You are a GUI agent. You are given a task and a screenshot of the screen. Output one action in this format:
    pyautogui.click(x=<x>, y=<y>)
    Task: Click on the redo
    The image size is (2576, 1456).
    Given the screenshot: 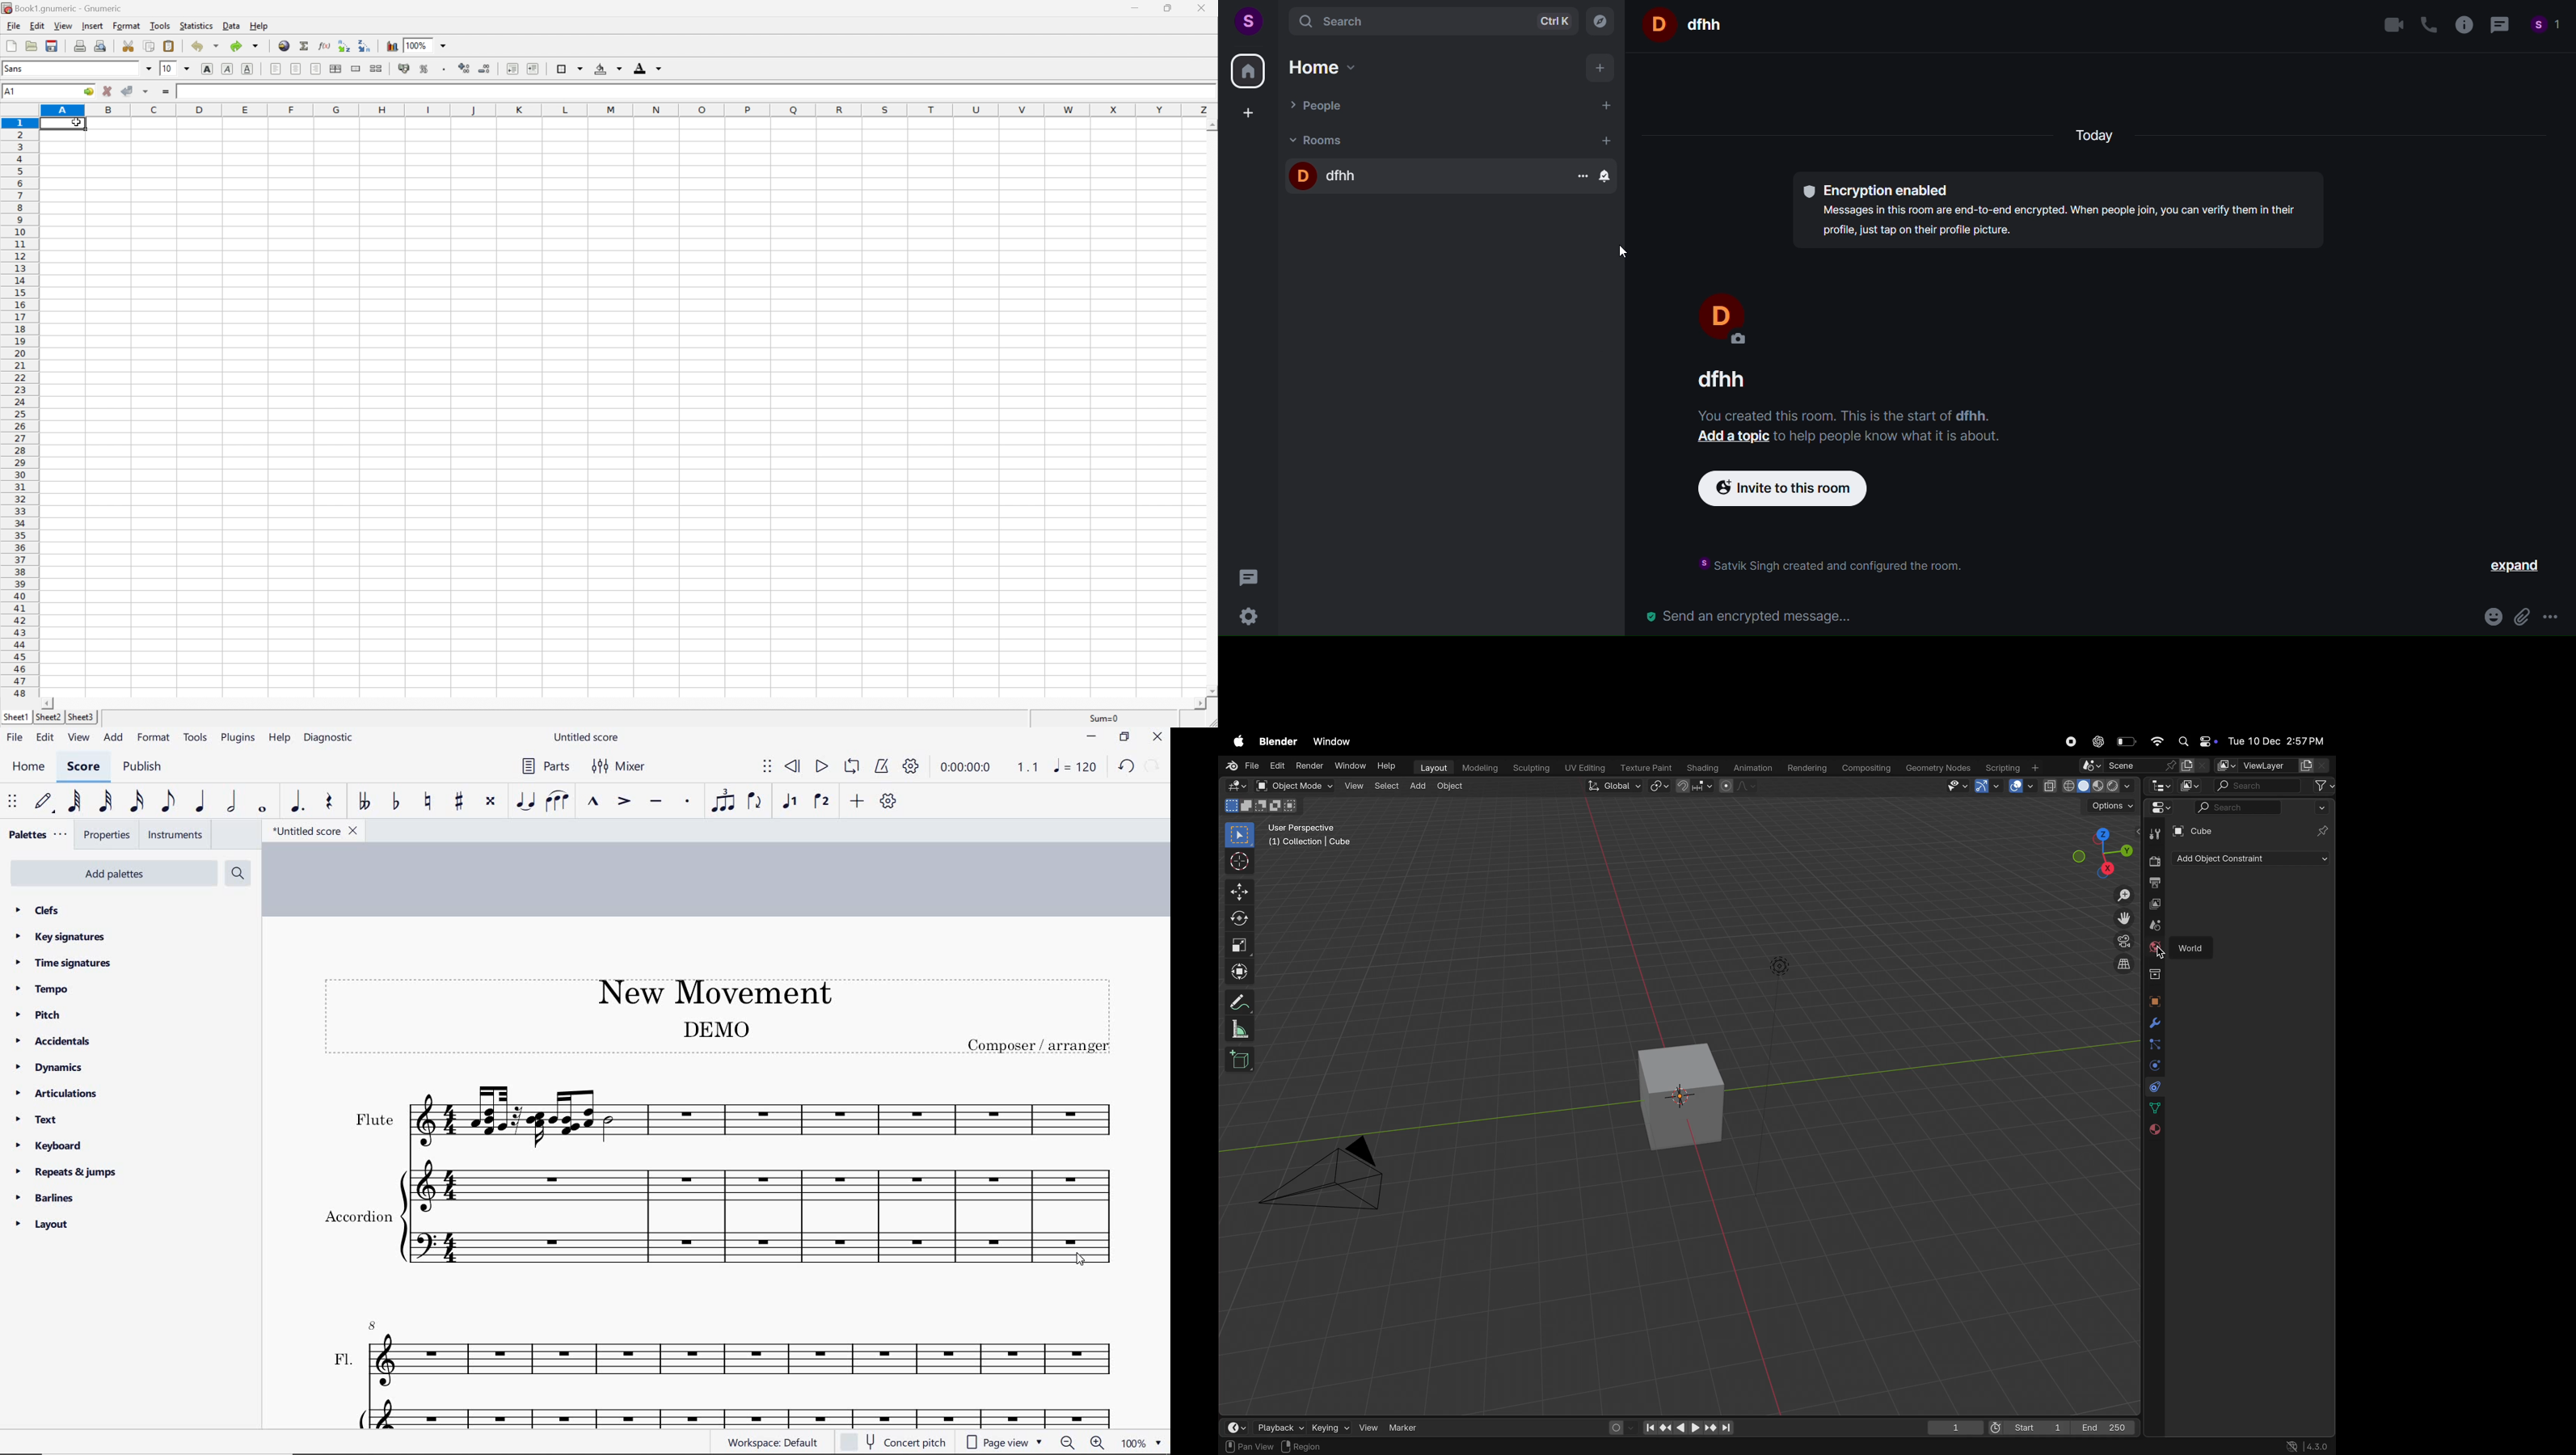 What is the action you would take?
    pyautogui.click(x=1154, y=765)
    